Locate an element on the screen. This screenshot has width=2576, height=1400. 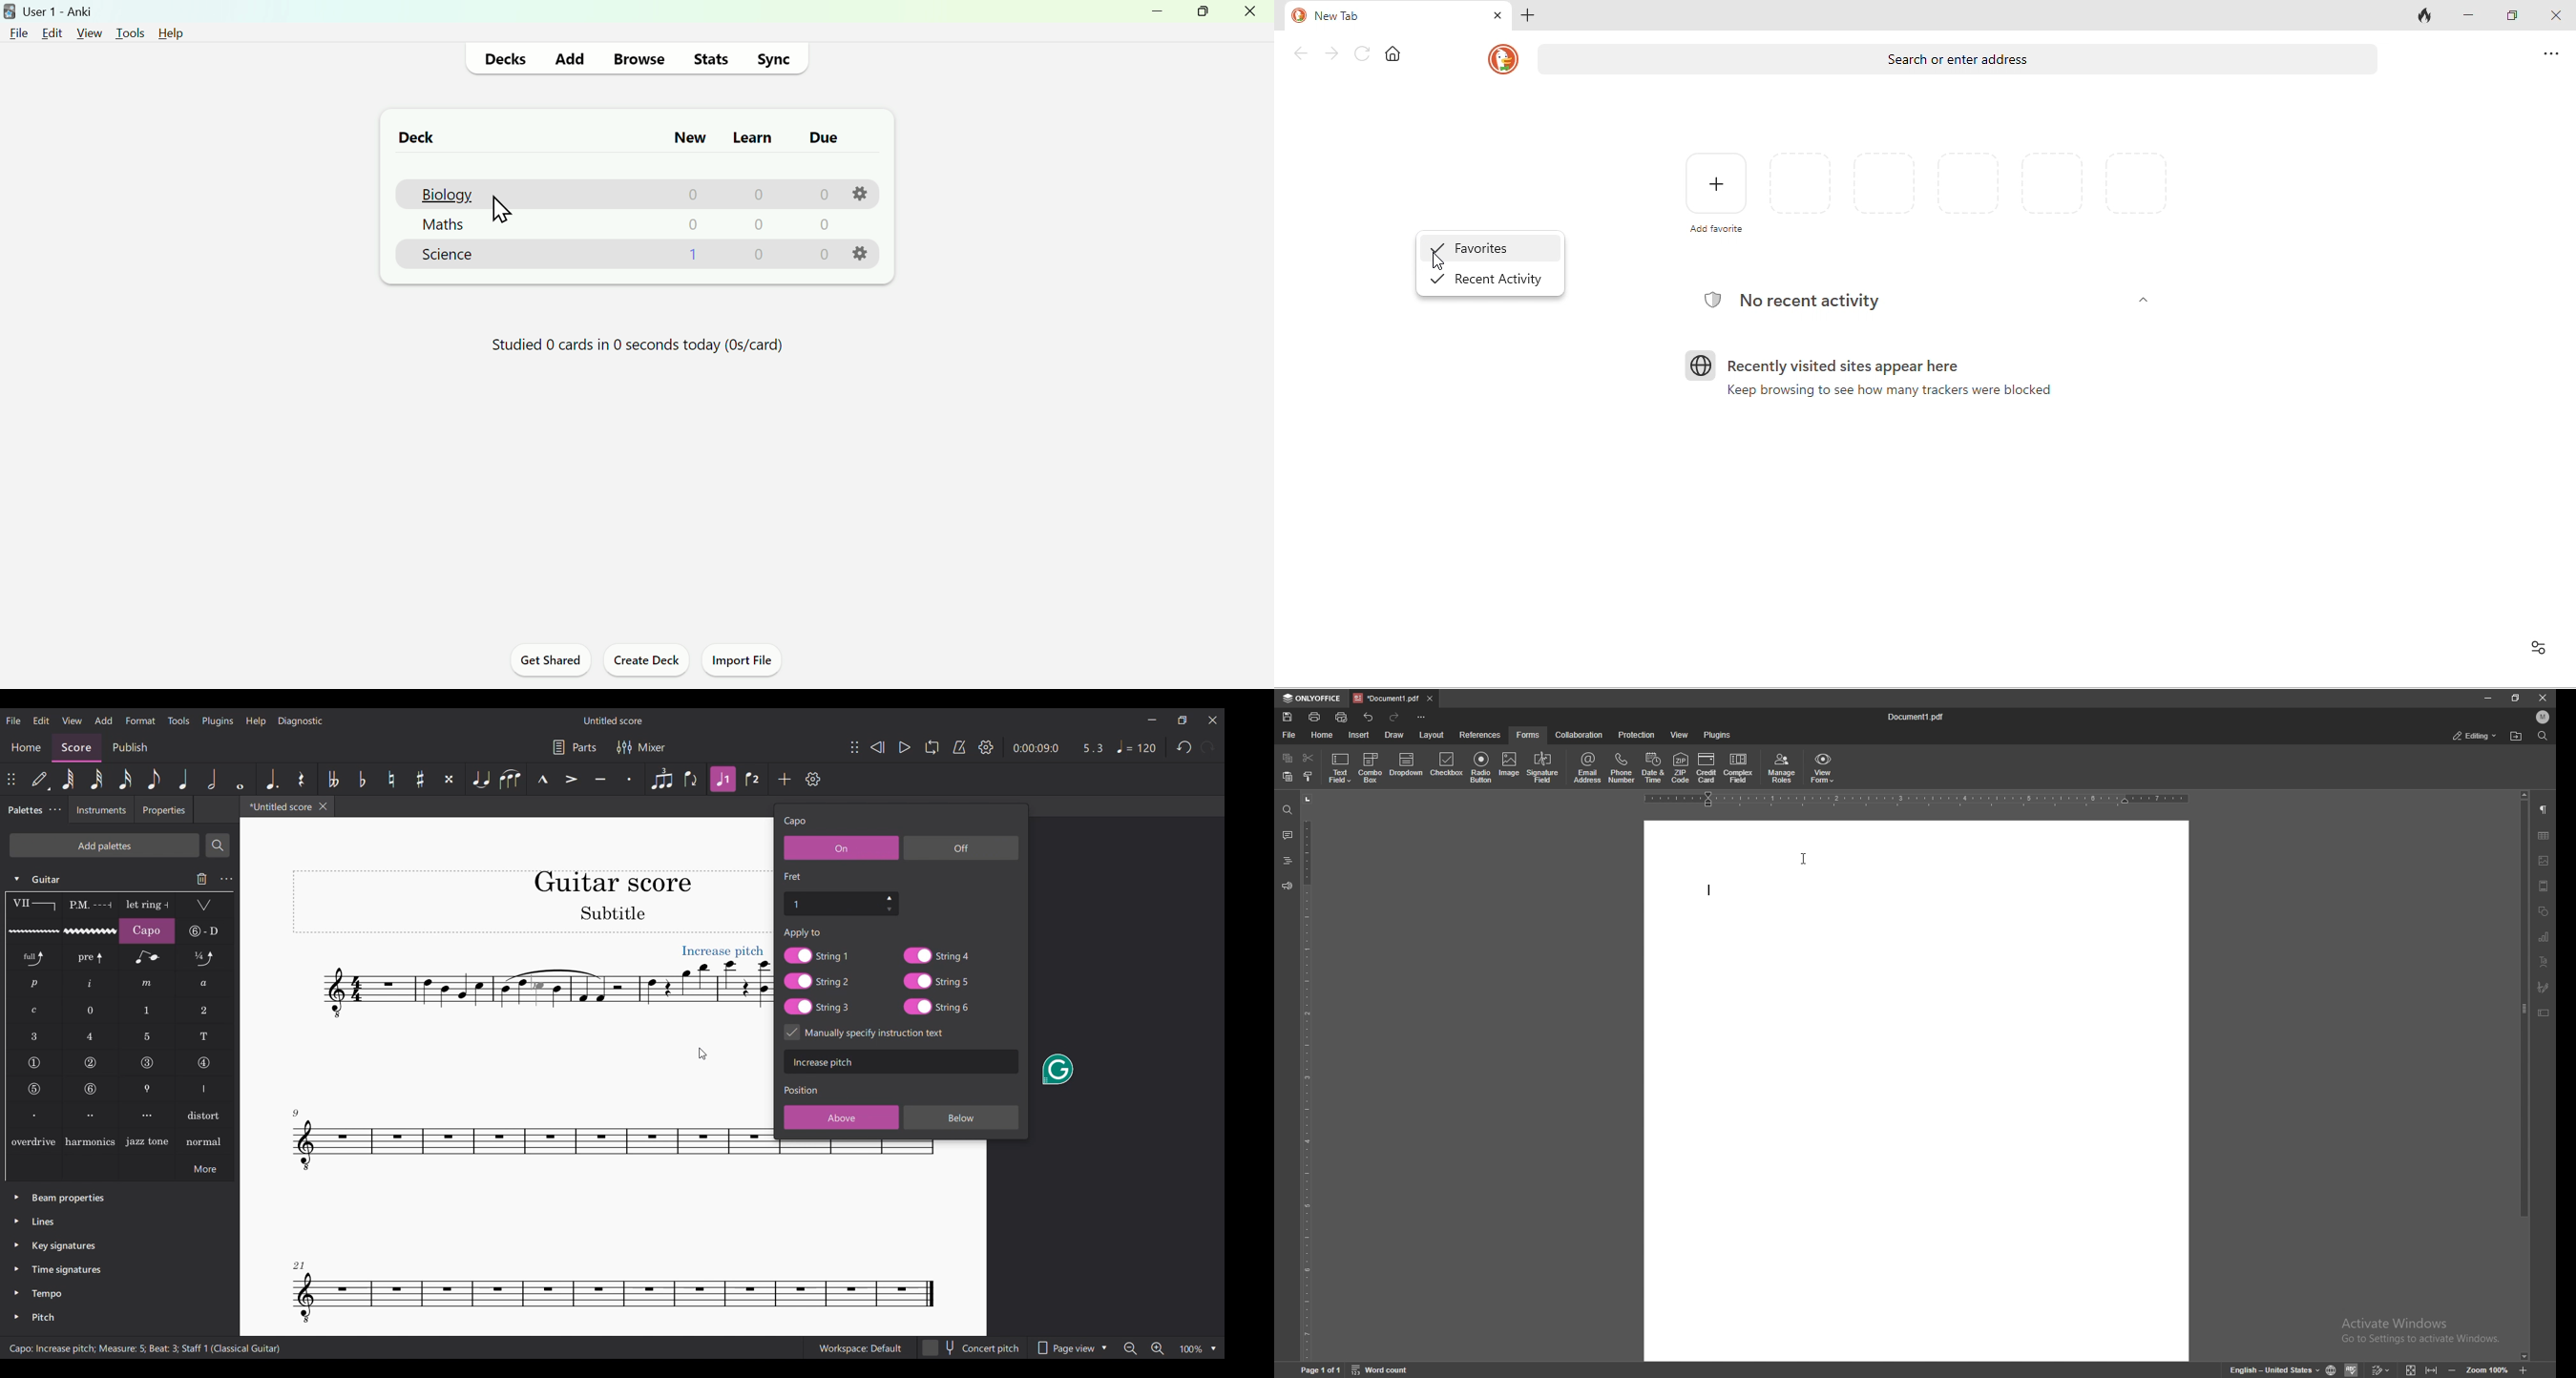
Metronome is located at coordinates (960, 747).